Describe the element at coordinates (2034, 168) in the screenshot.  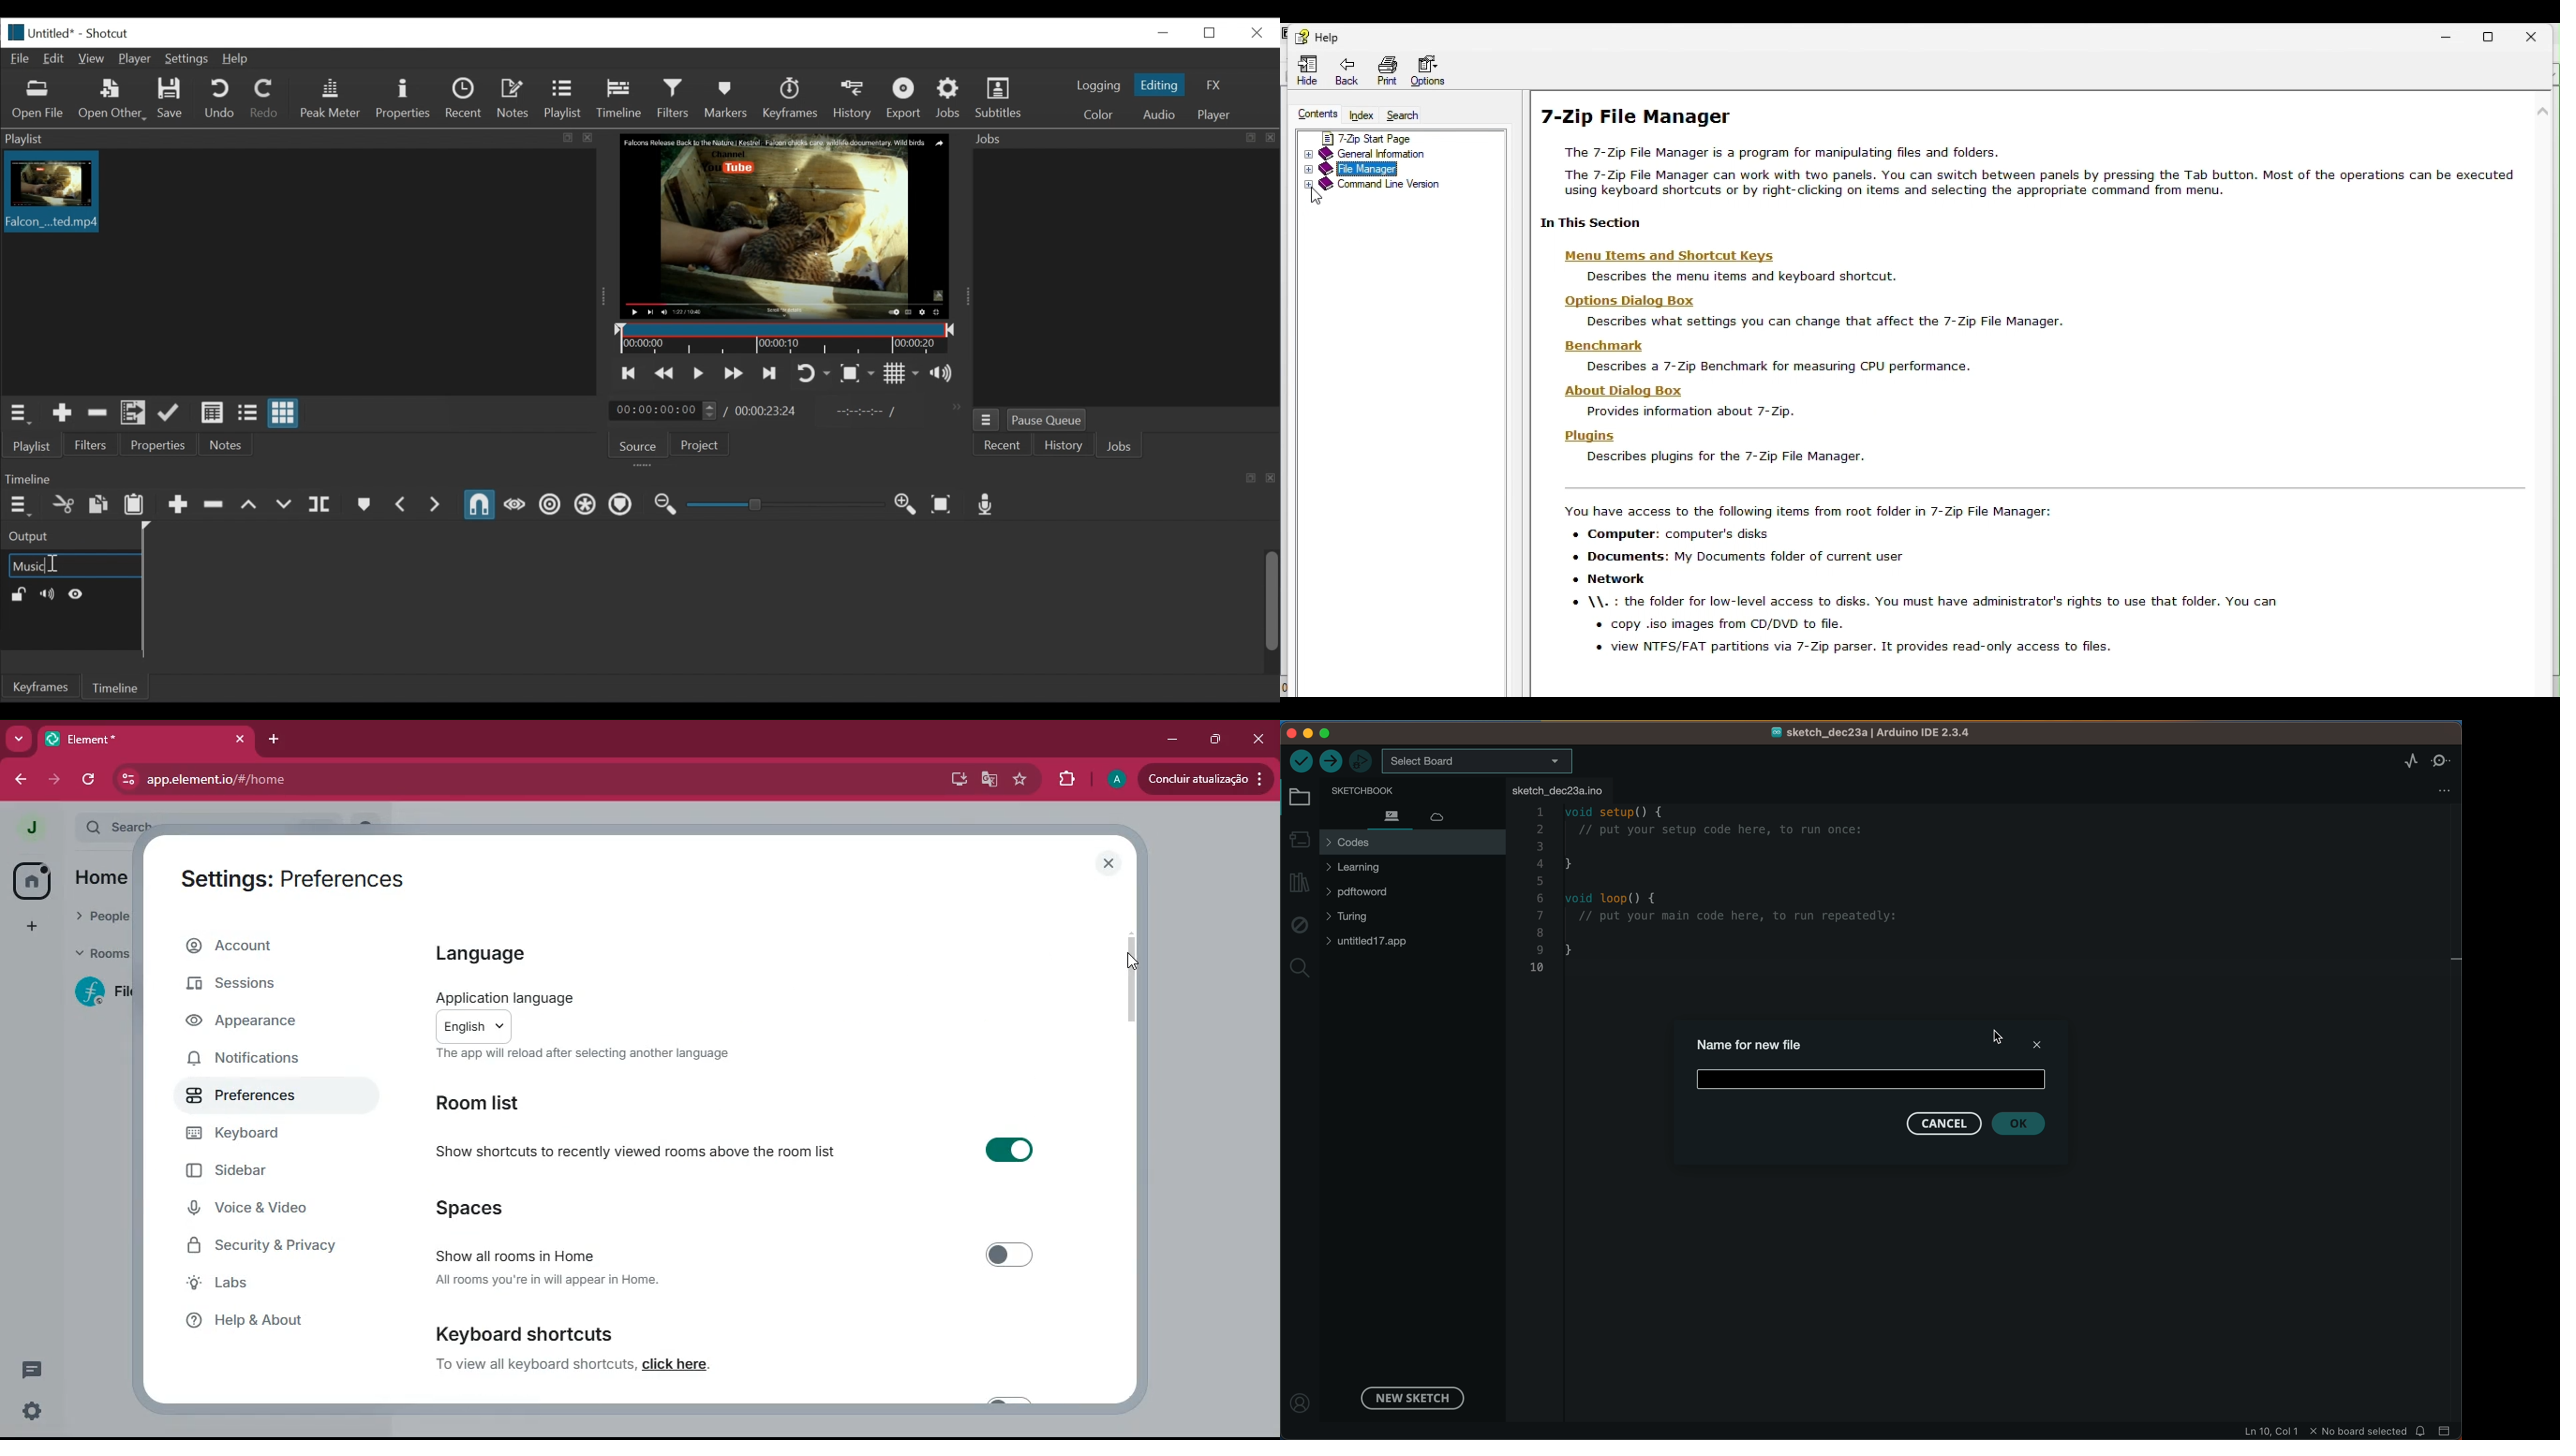
I see `7- zip file manager` at that location.